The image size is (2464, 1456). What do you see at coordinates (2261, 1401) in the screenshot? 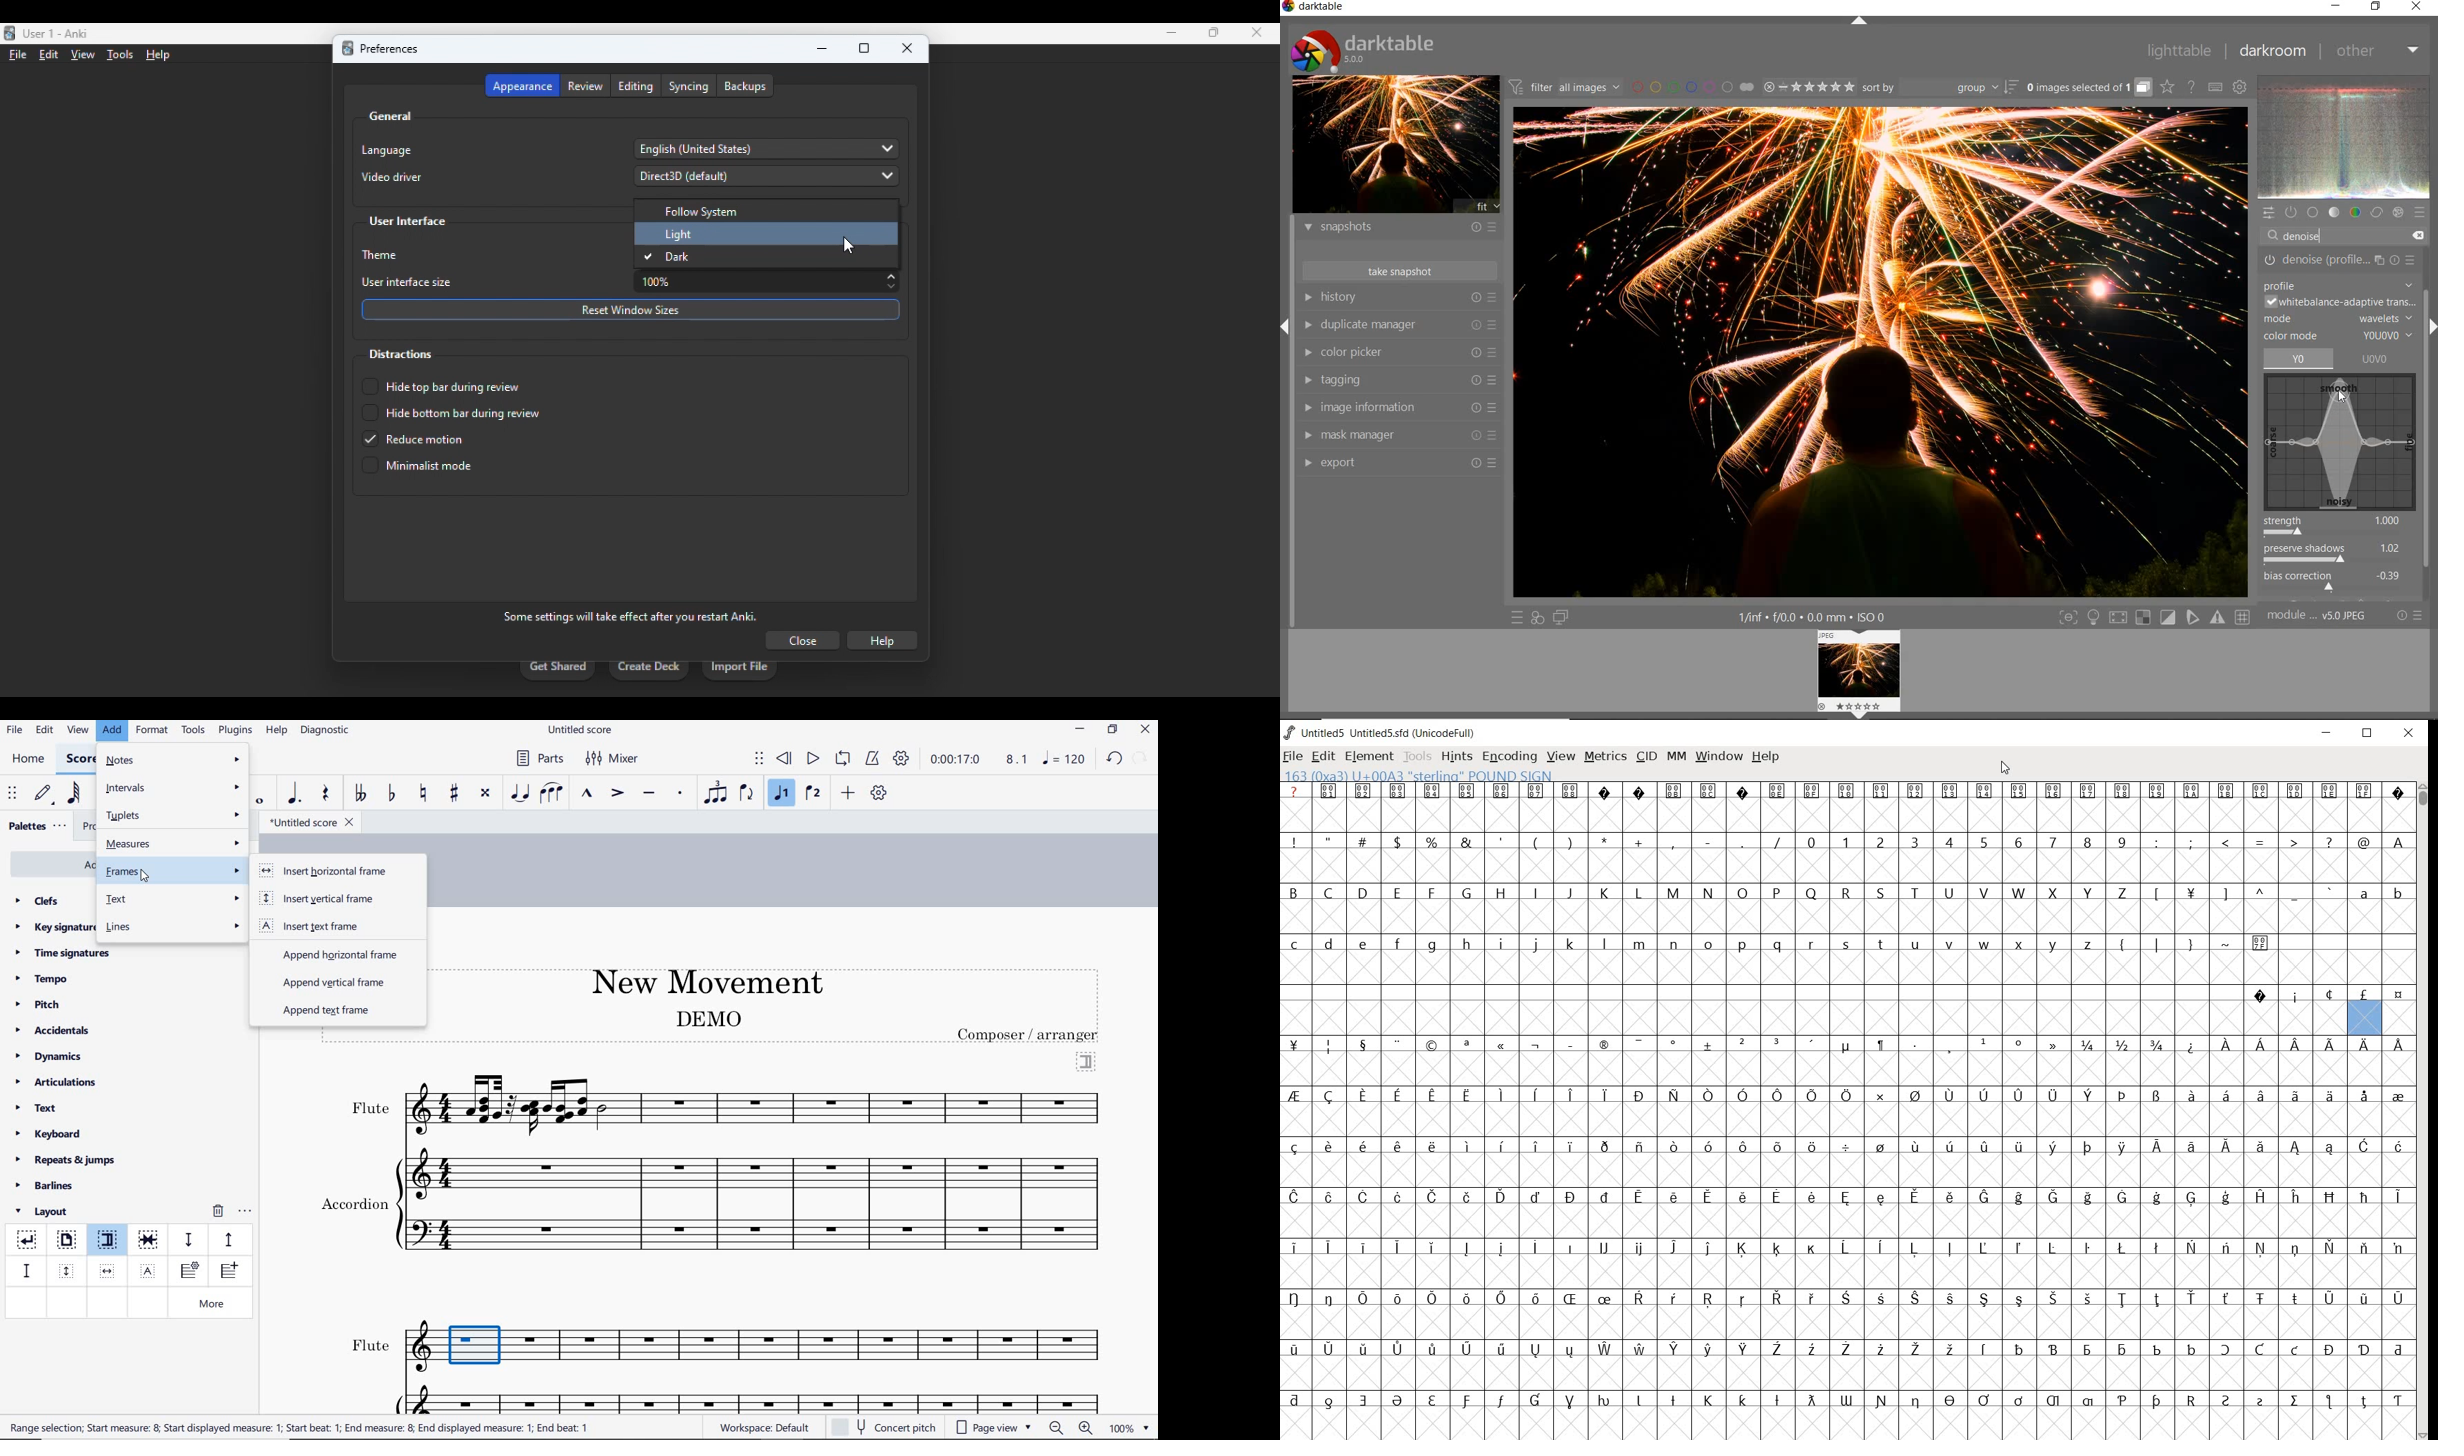
I see `Symbol` at bounding box center [2261, 1401].